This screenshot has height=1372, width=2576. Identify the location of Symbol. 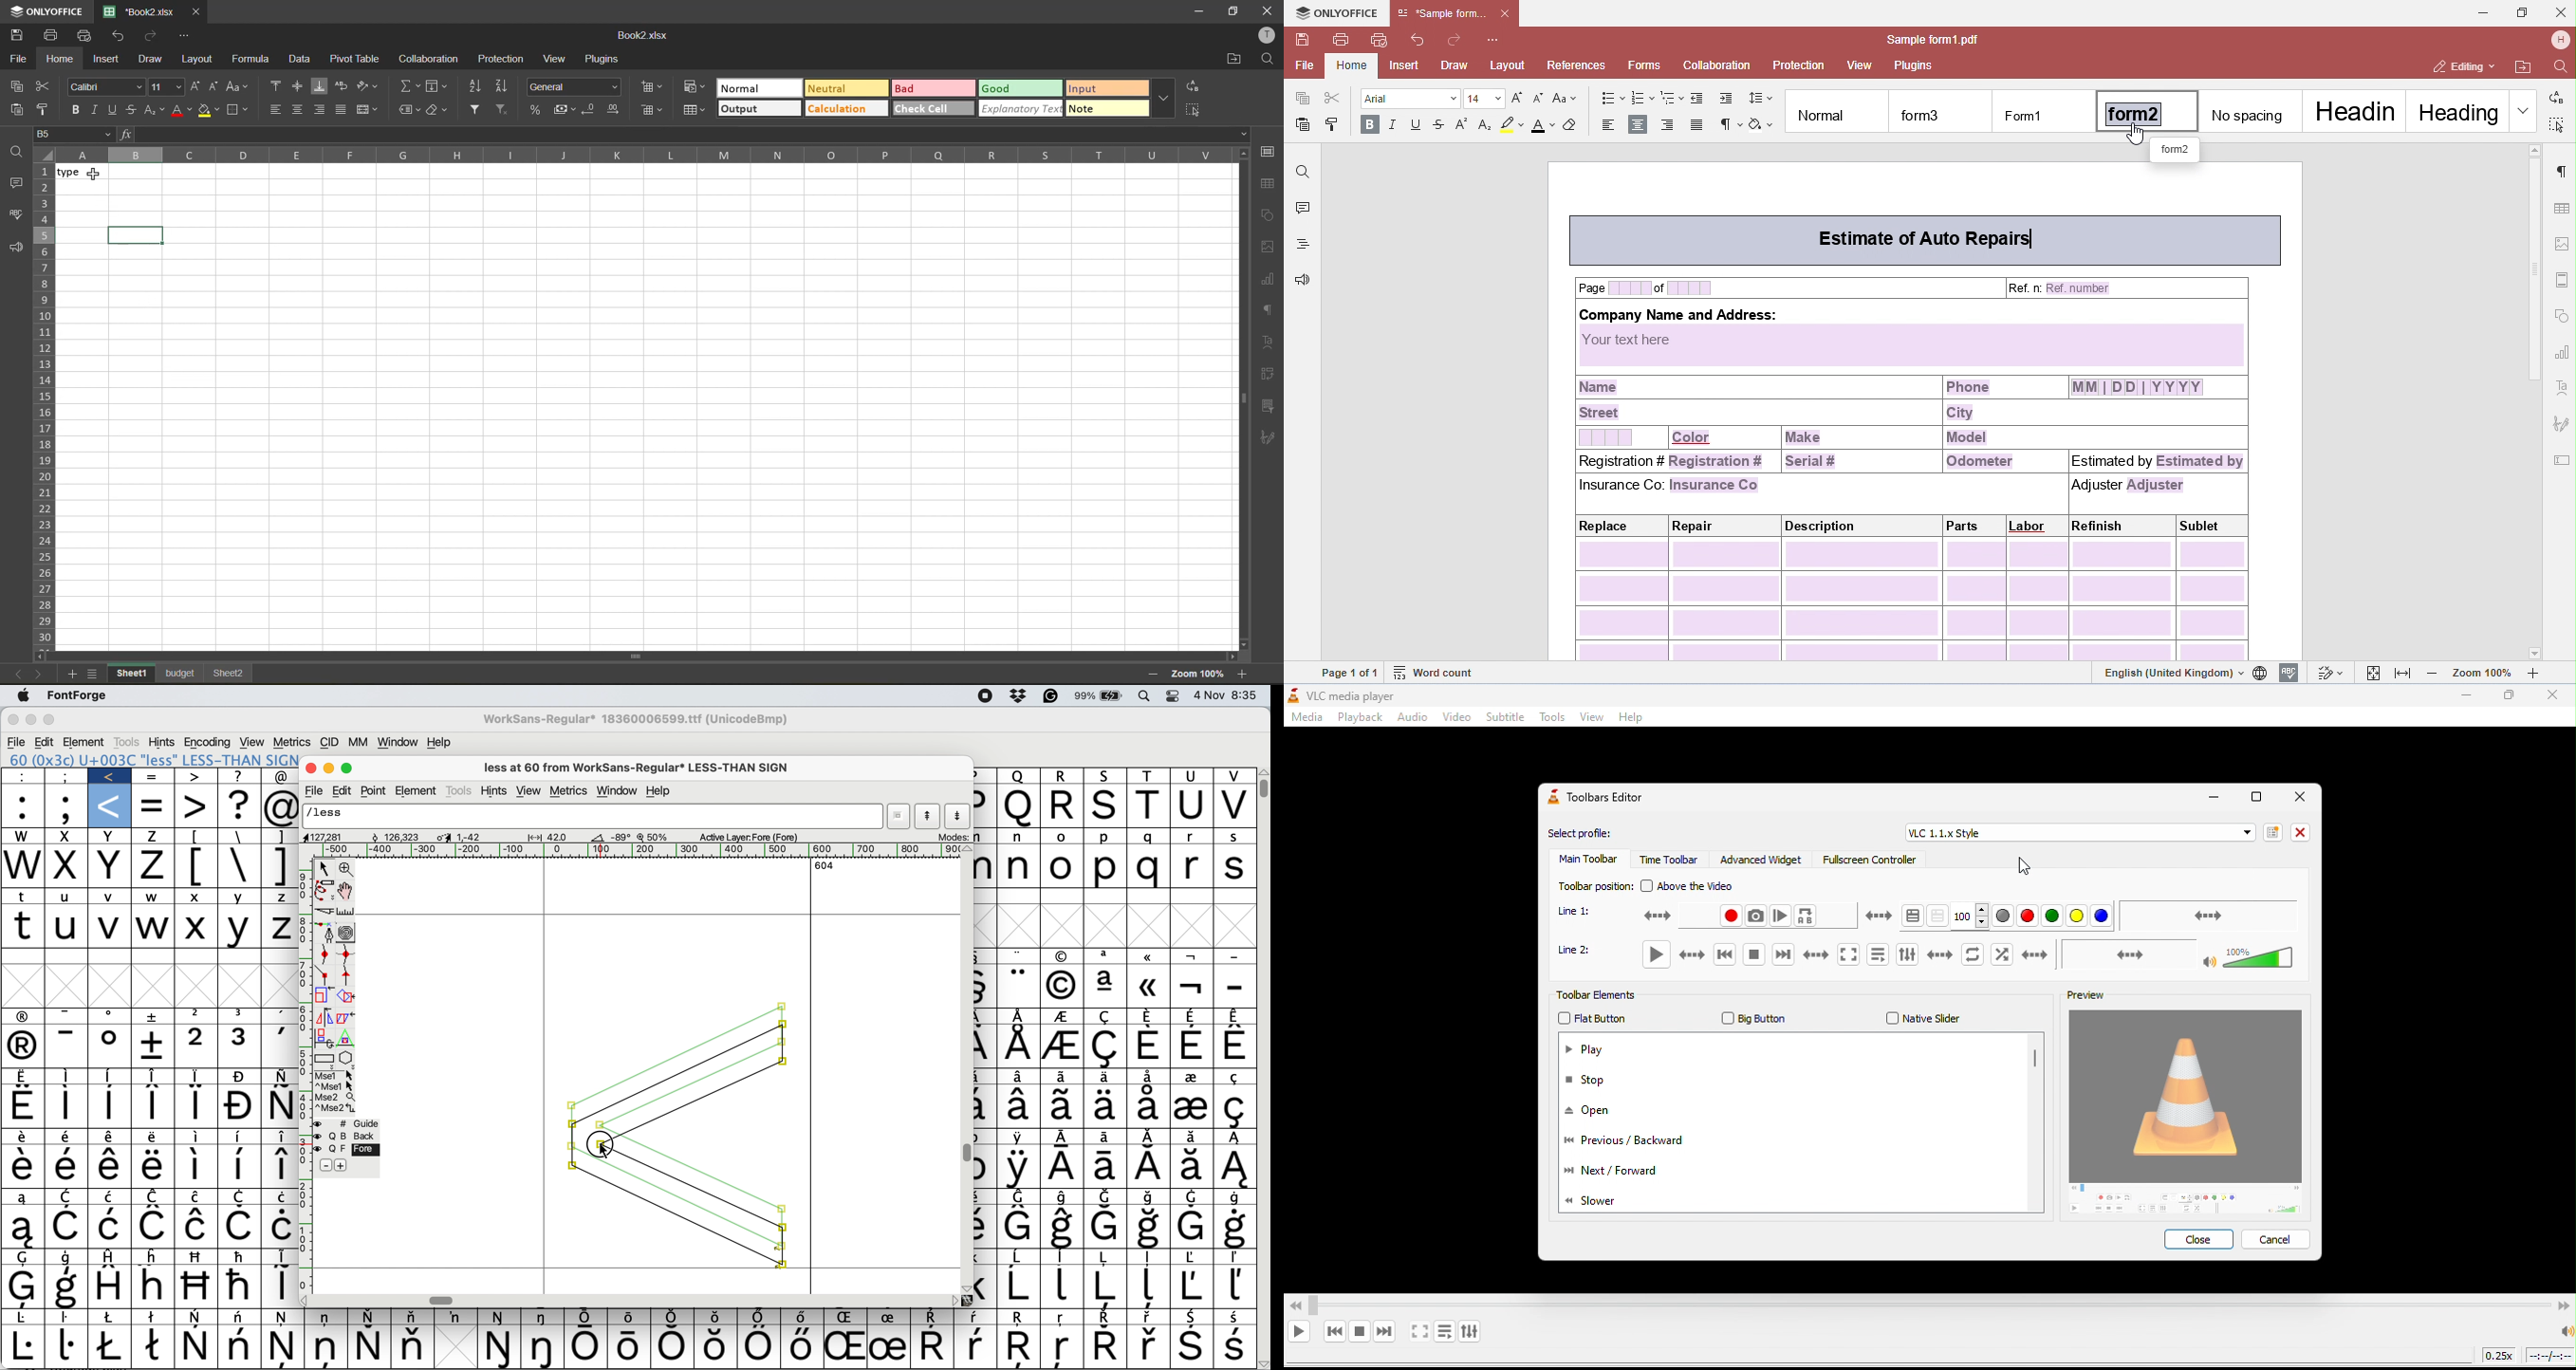
(111, 1346).